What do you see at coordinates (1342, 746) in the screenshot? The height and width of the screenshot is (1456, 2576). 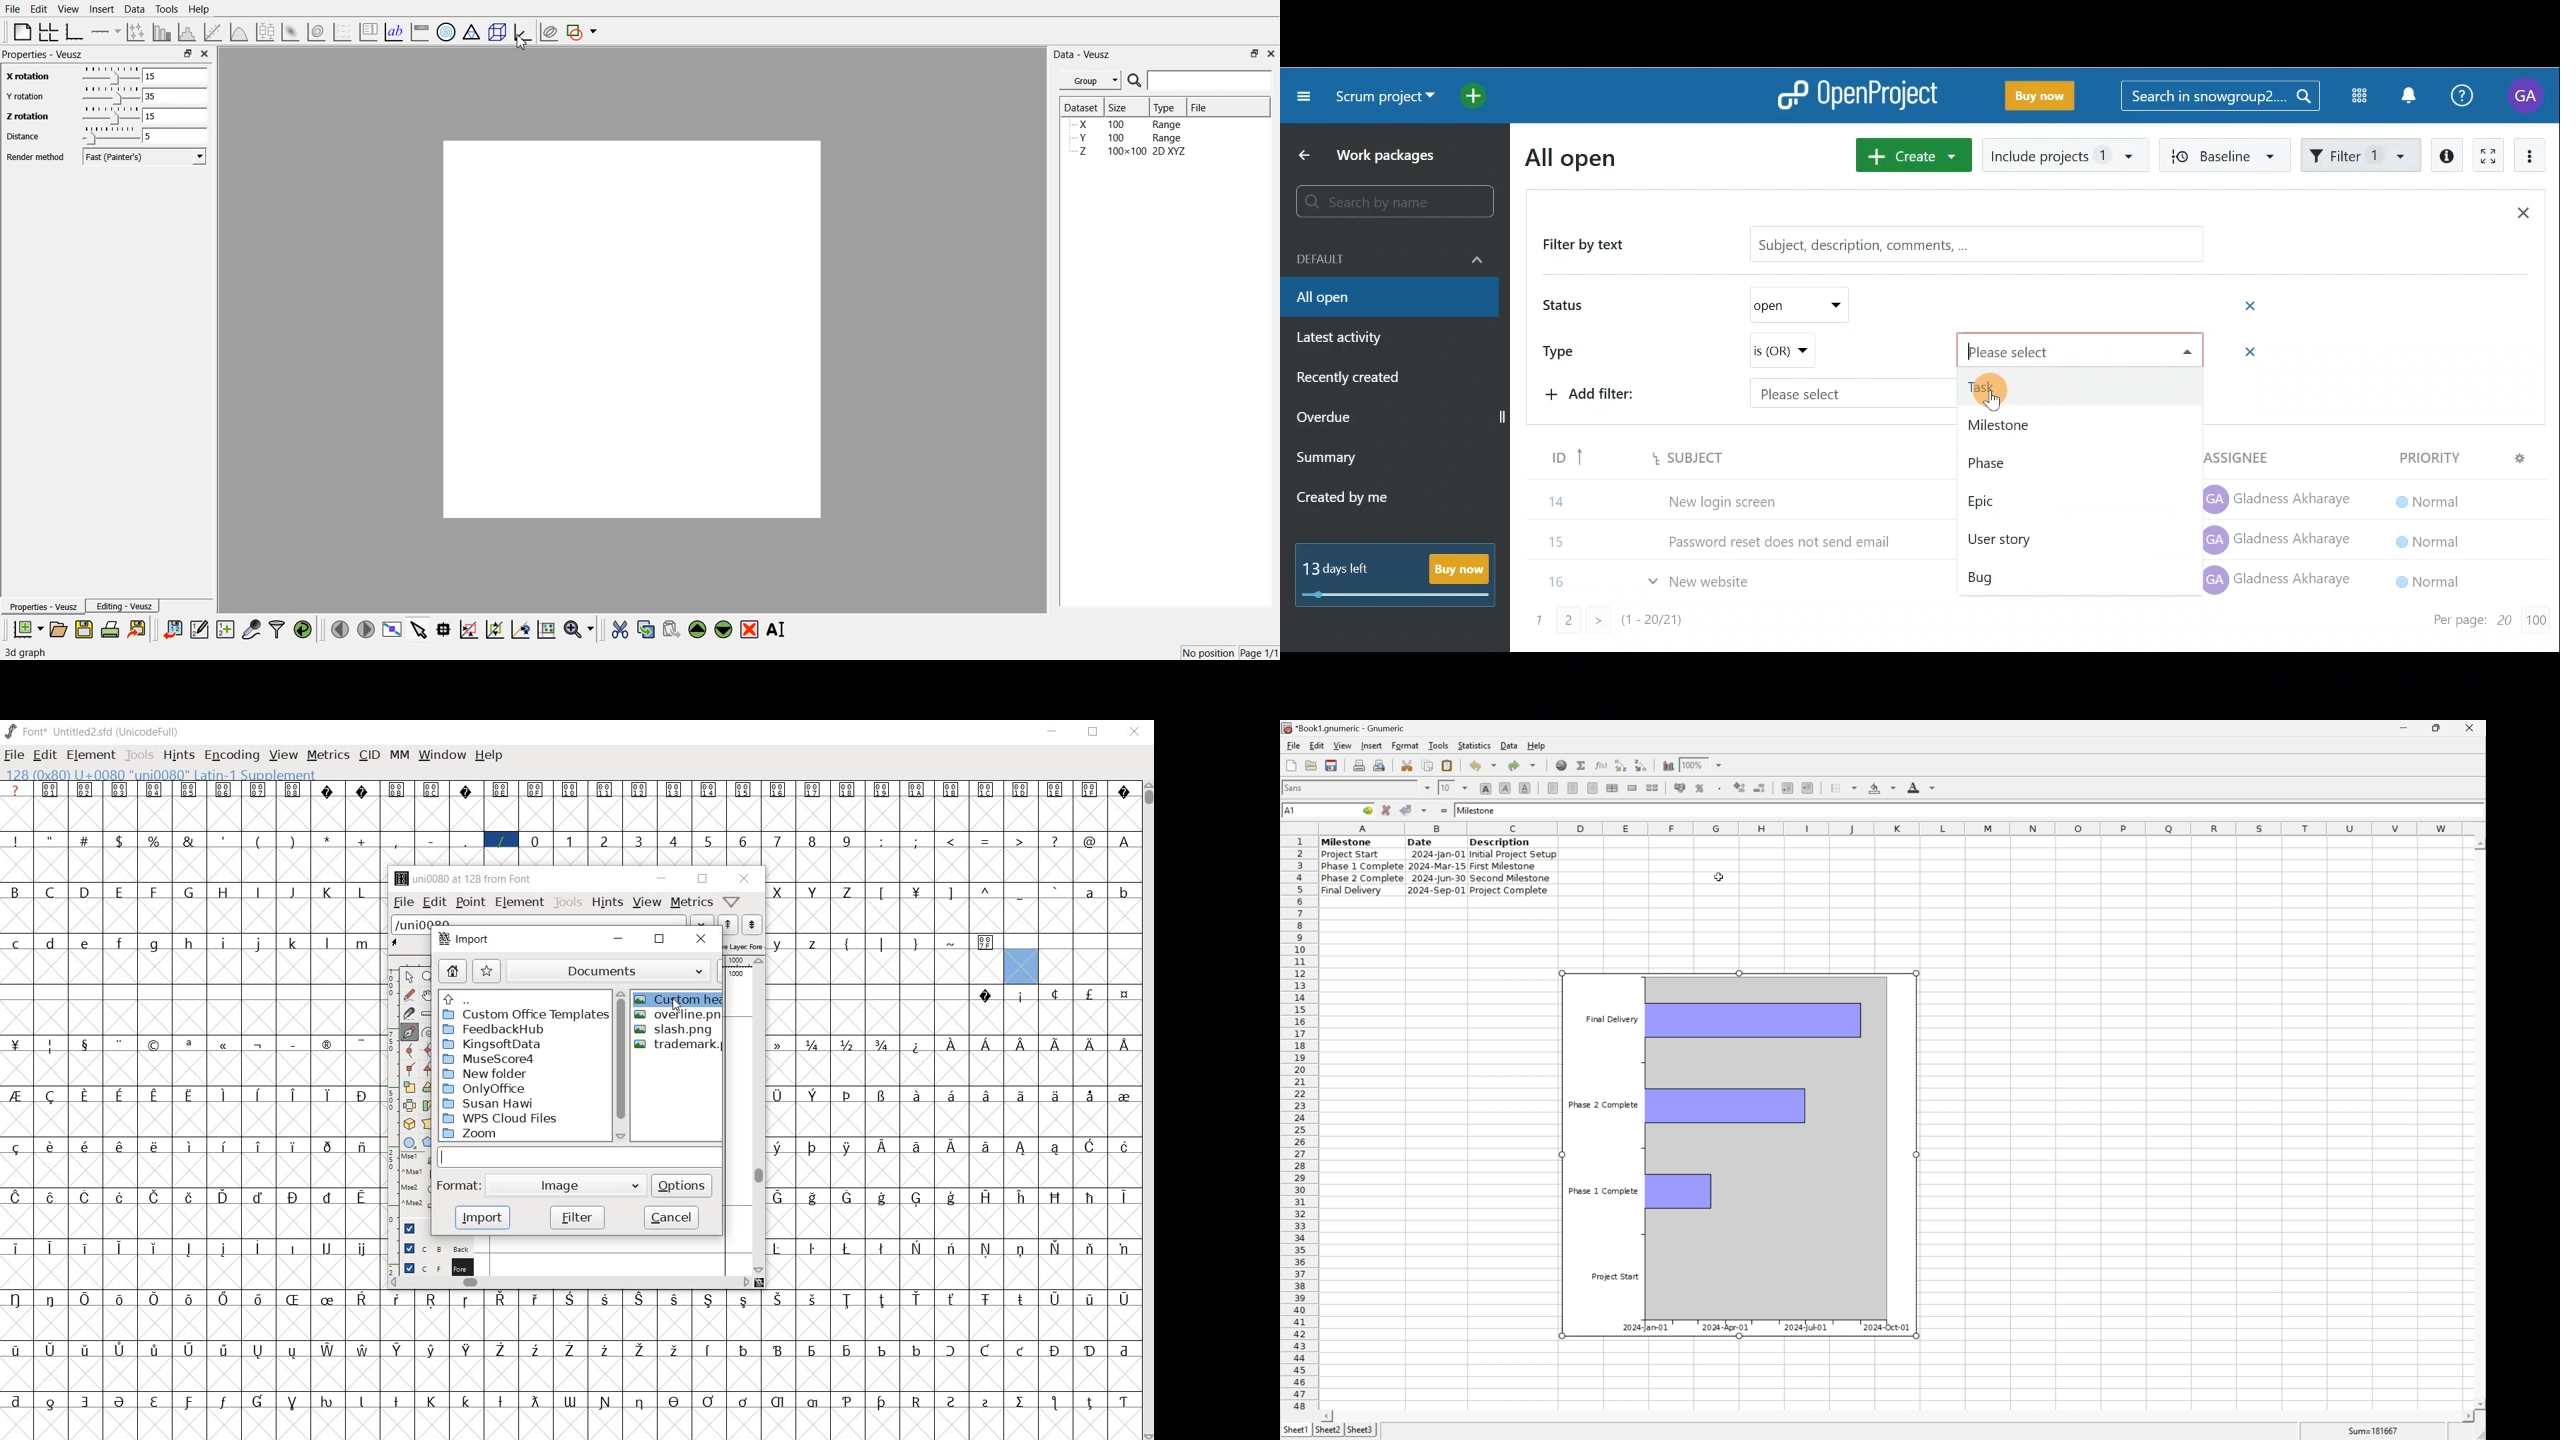 I see `view` at bounding box center [1342, 746].